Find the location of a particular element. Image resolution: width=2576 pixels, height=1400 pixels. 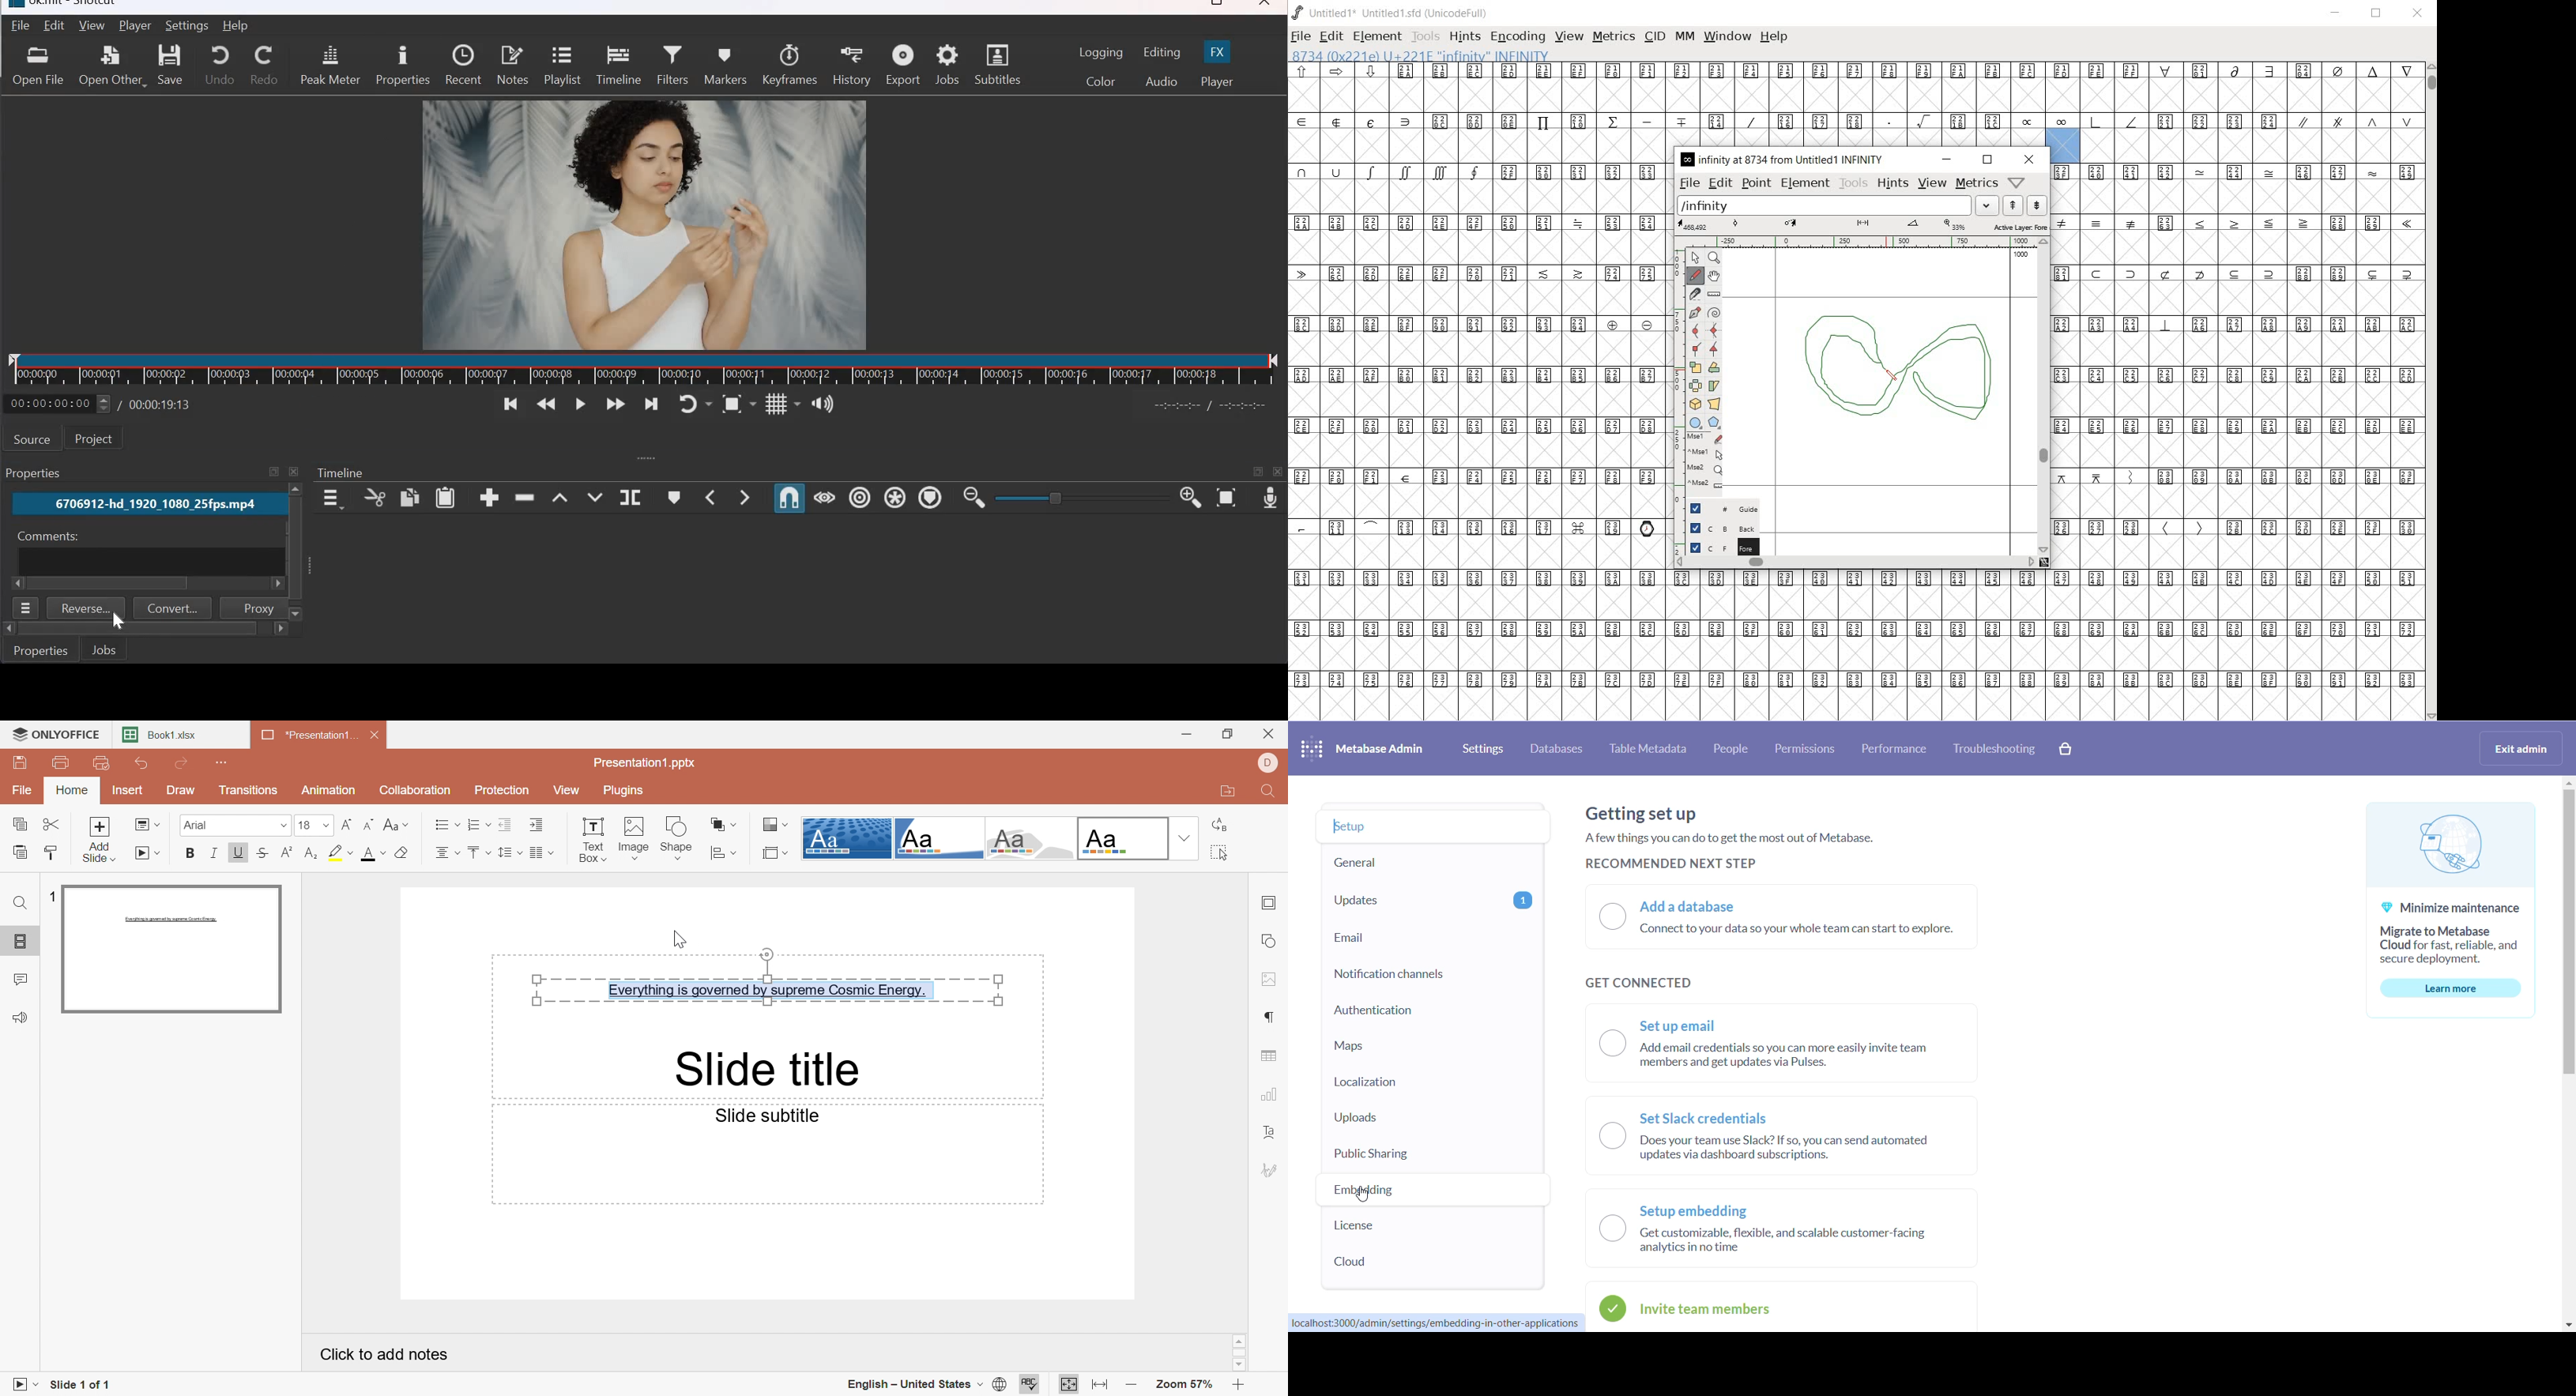

DELL is located at coordinates (1267, 763).